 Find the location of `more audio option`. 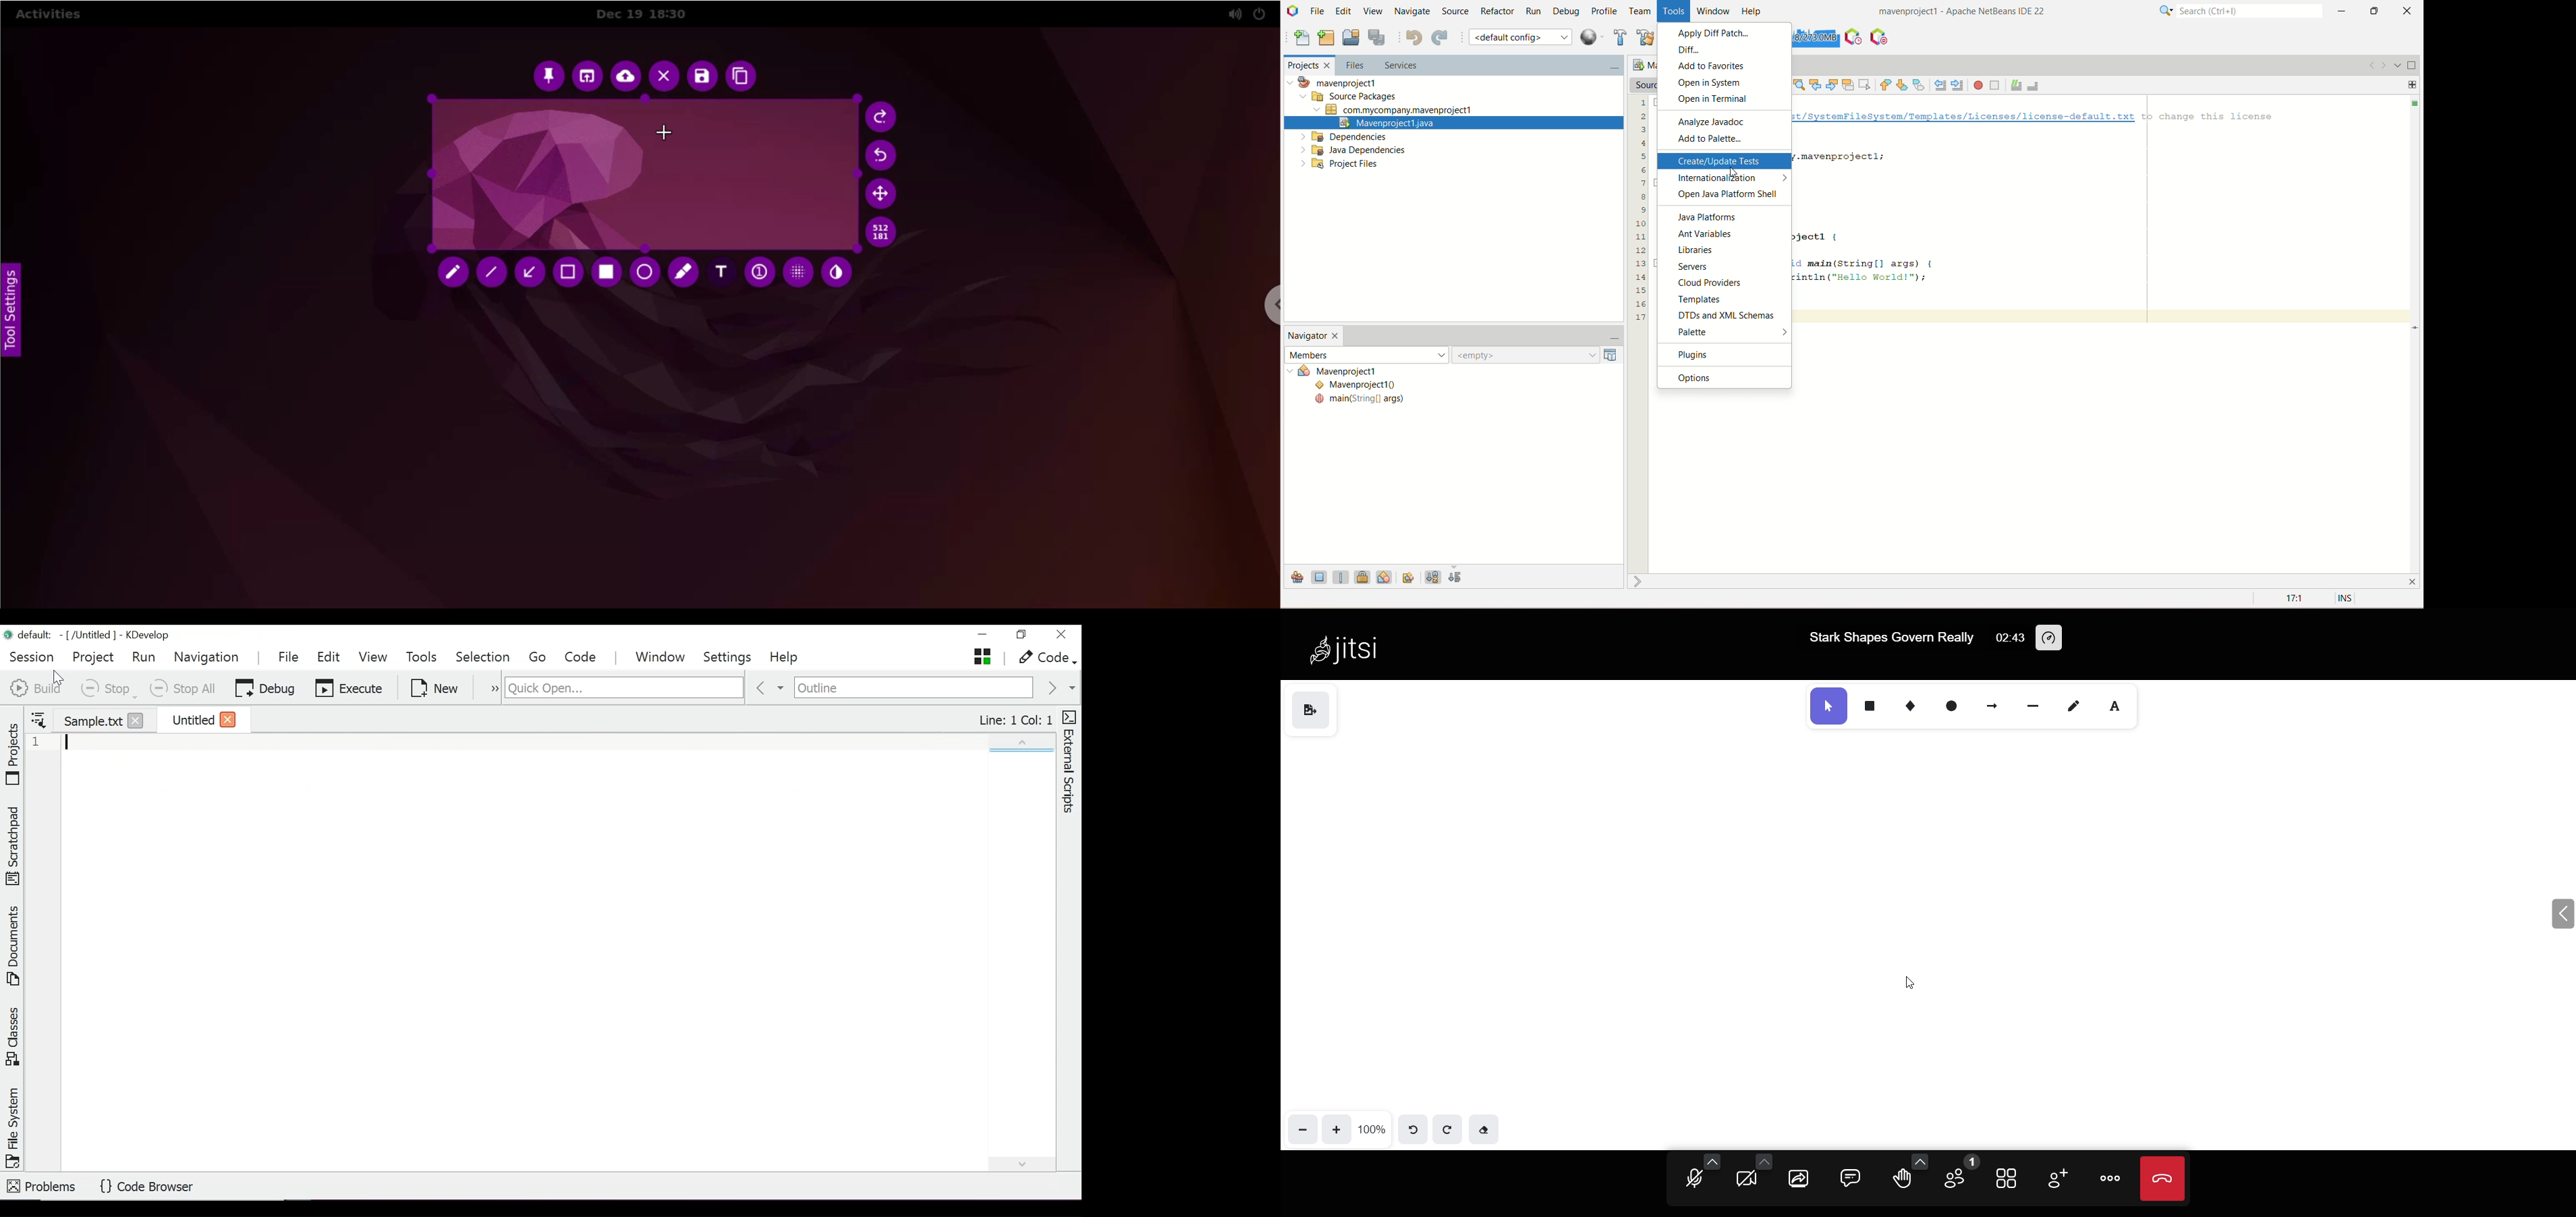

more audio option is located at coordinates (1713, 1160).